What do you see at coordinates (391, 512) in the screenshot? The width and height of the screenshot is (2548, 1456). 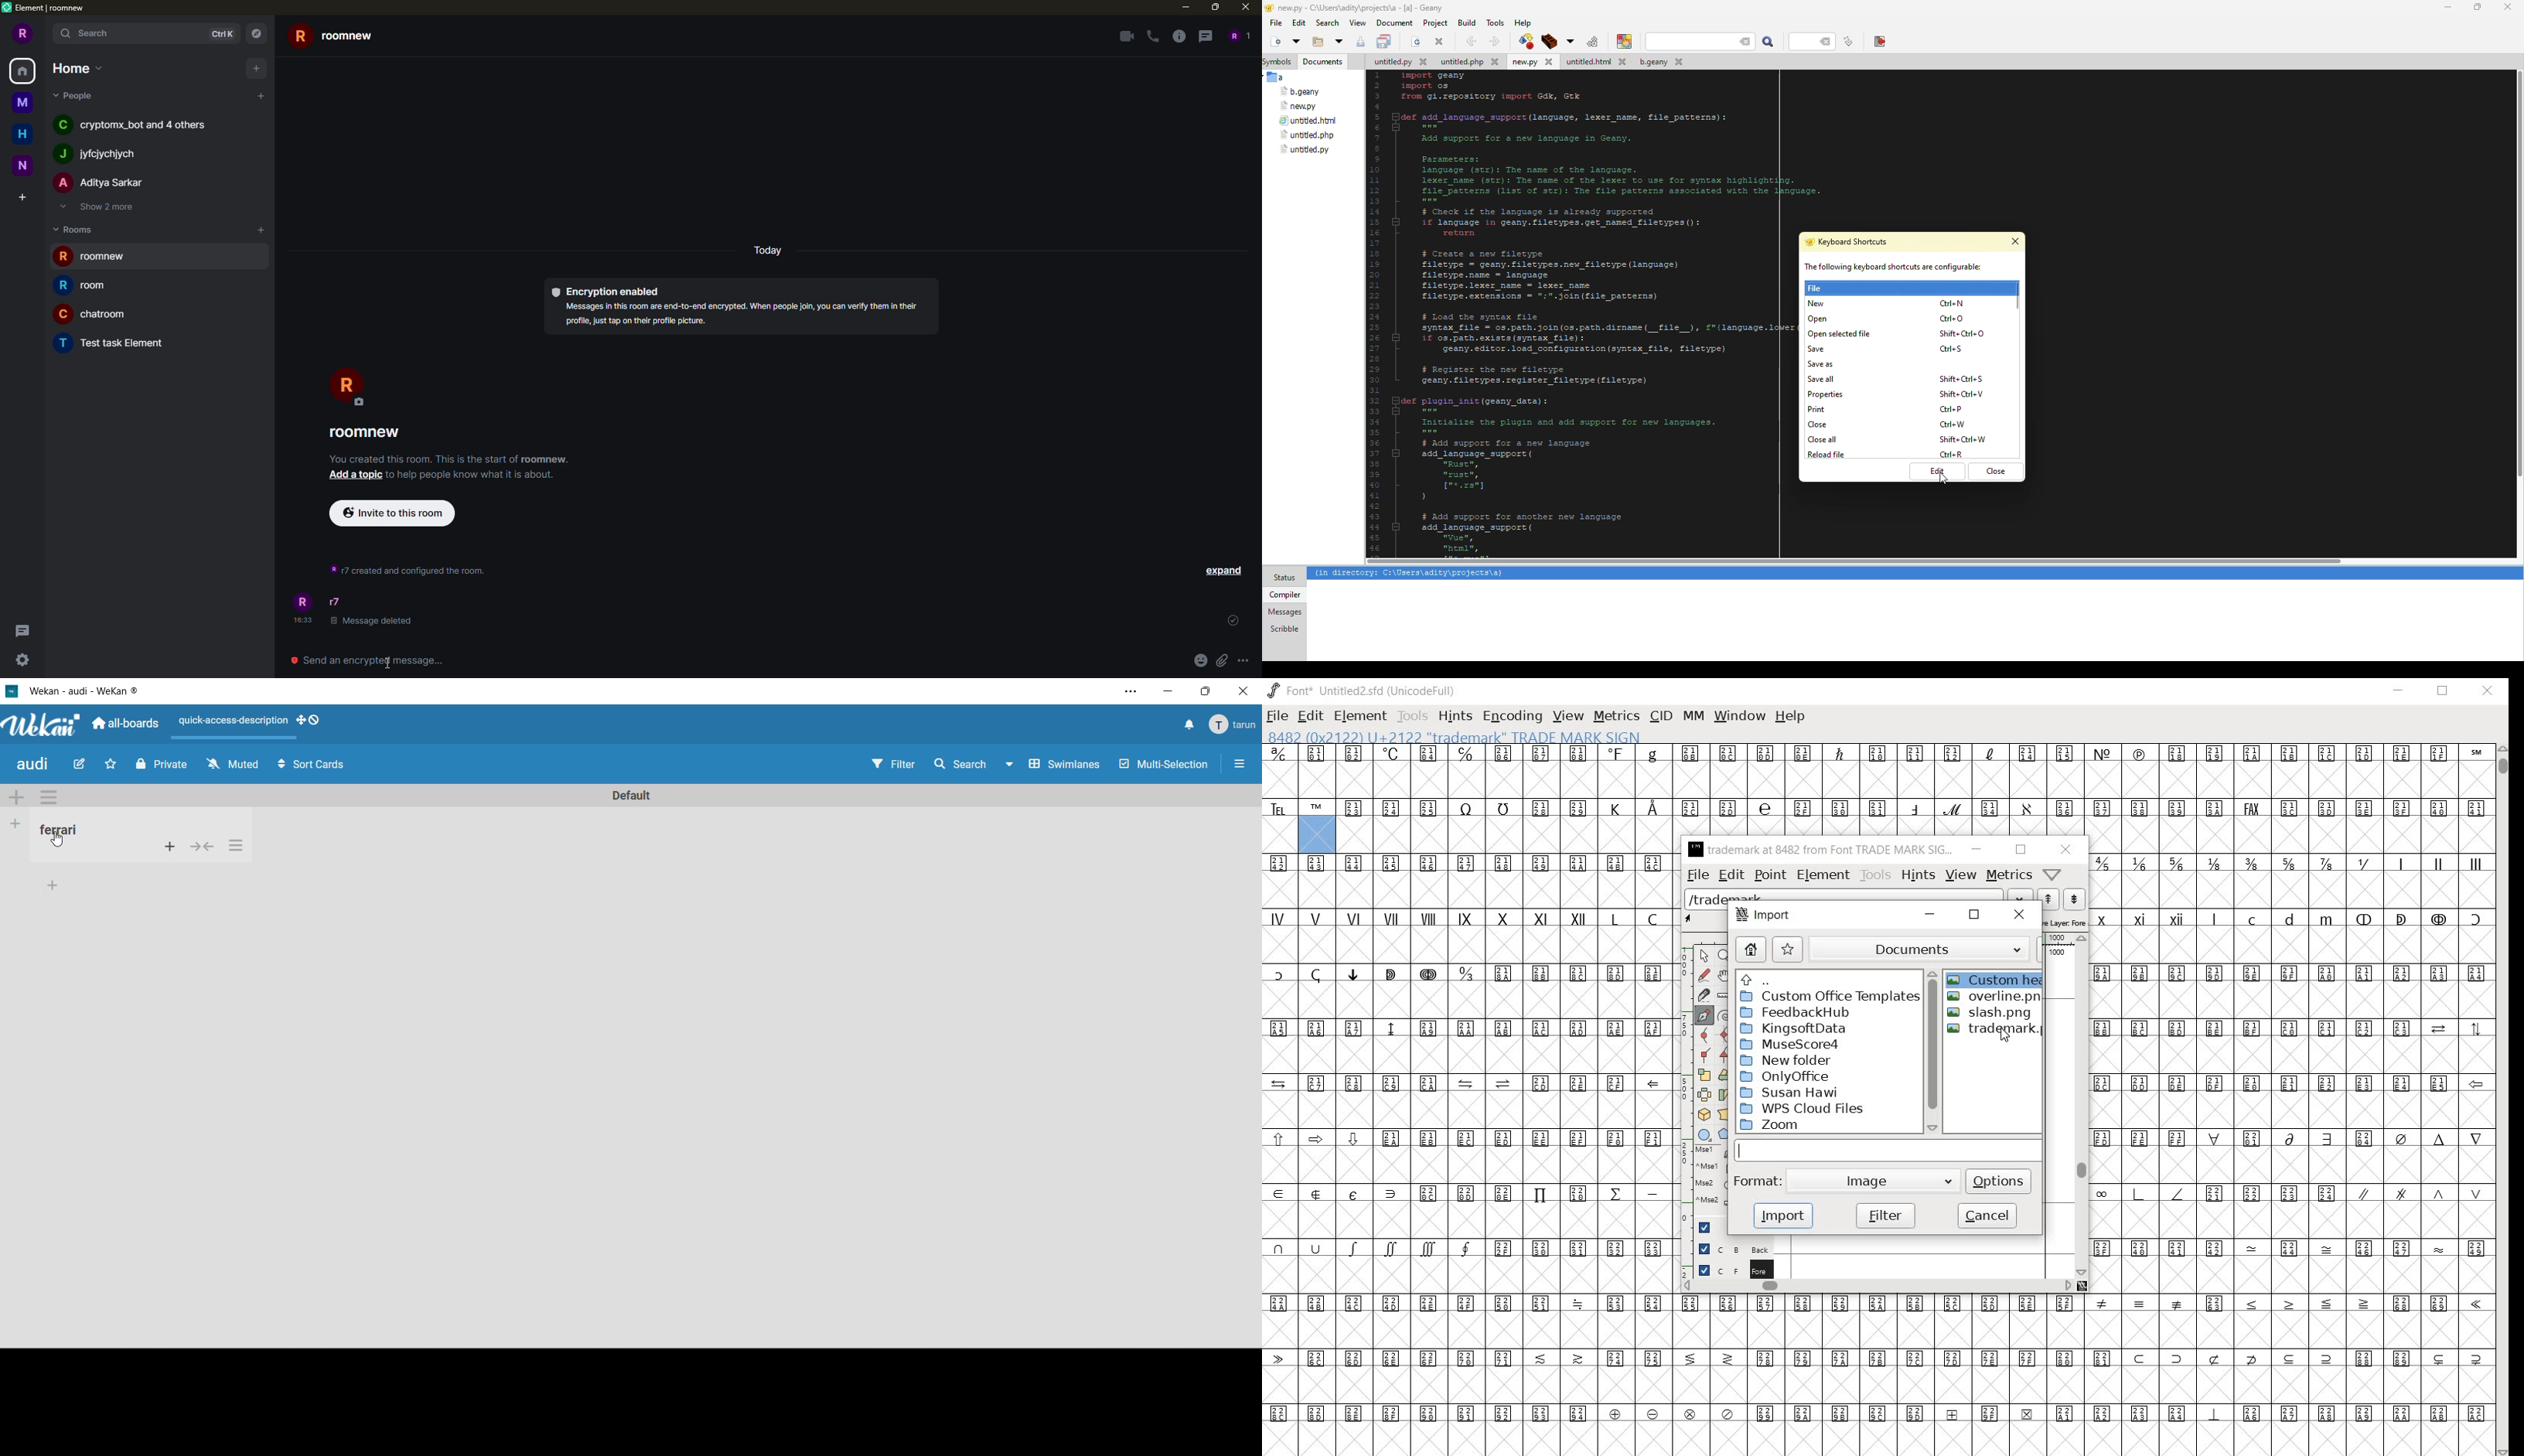 I see `invite to this room` at bounding box center [391, 512].